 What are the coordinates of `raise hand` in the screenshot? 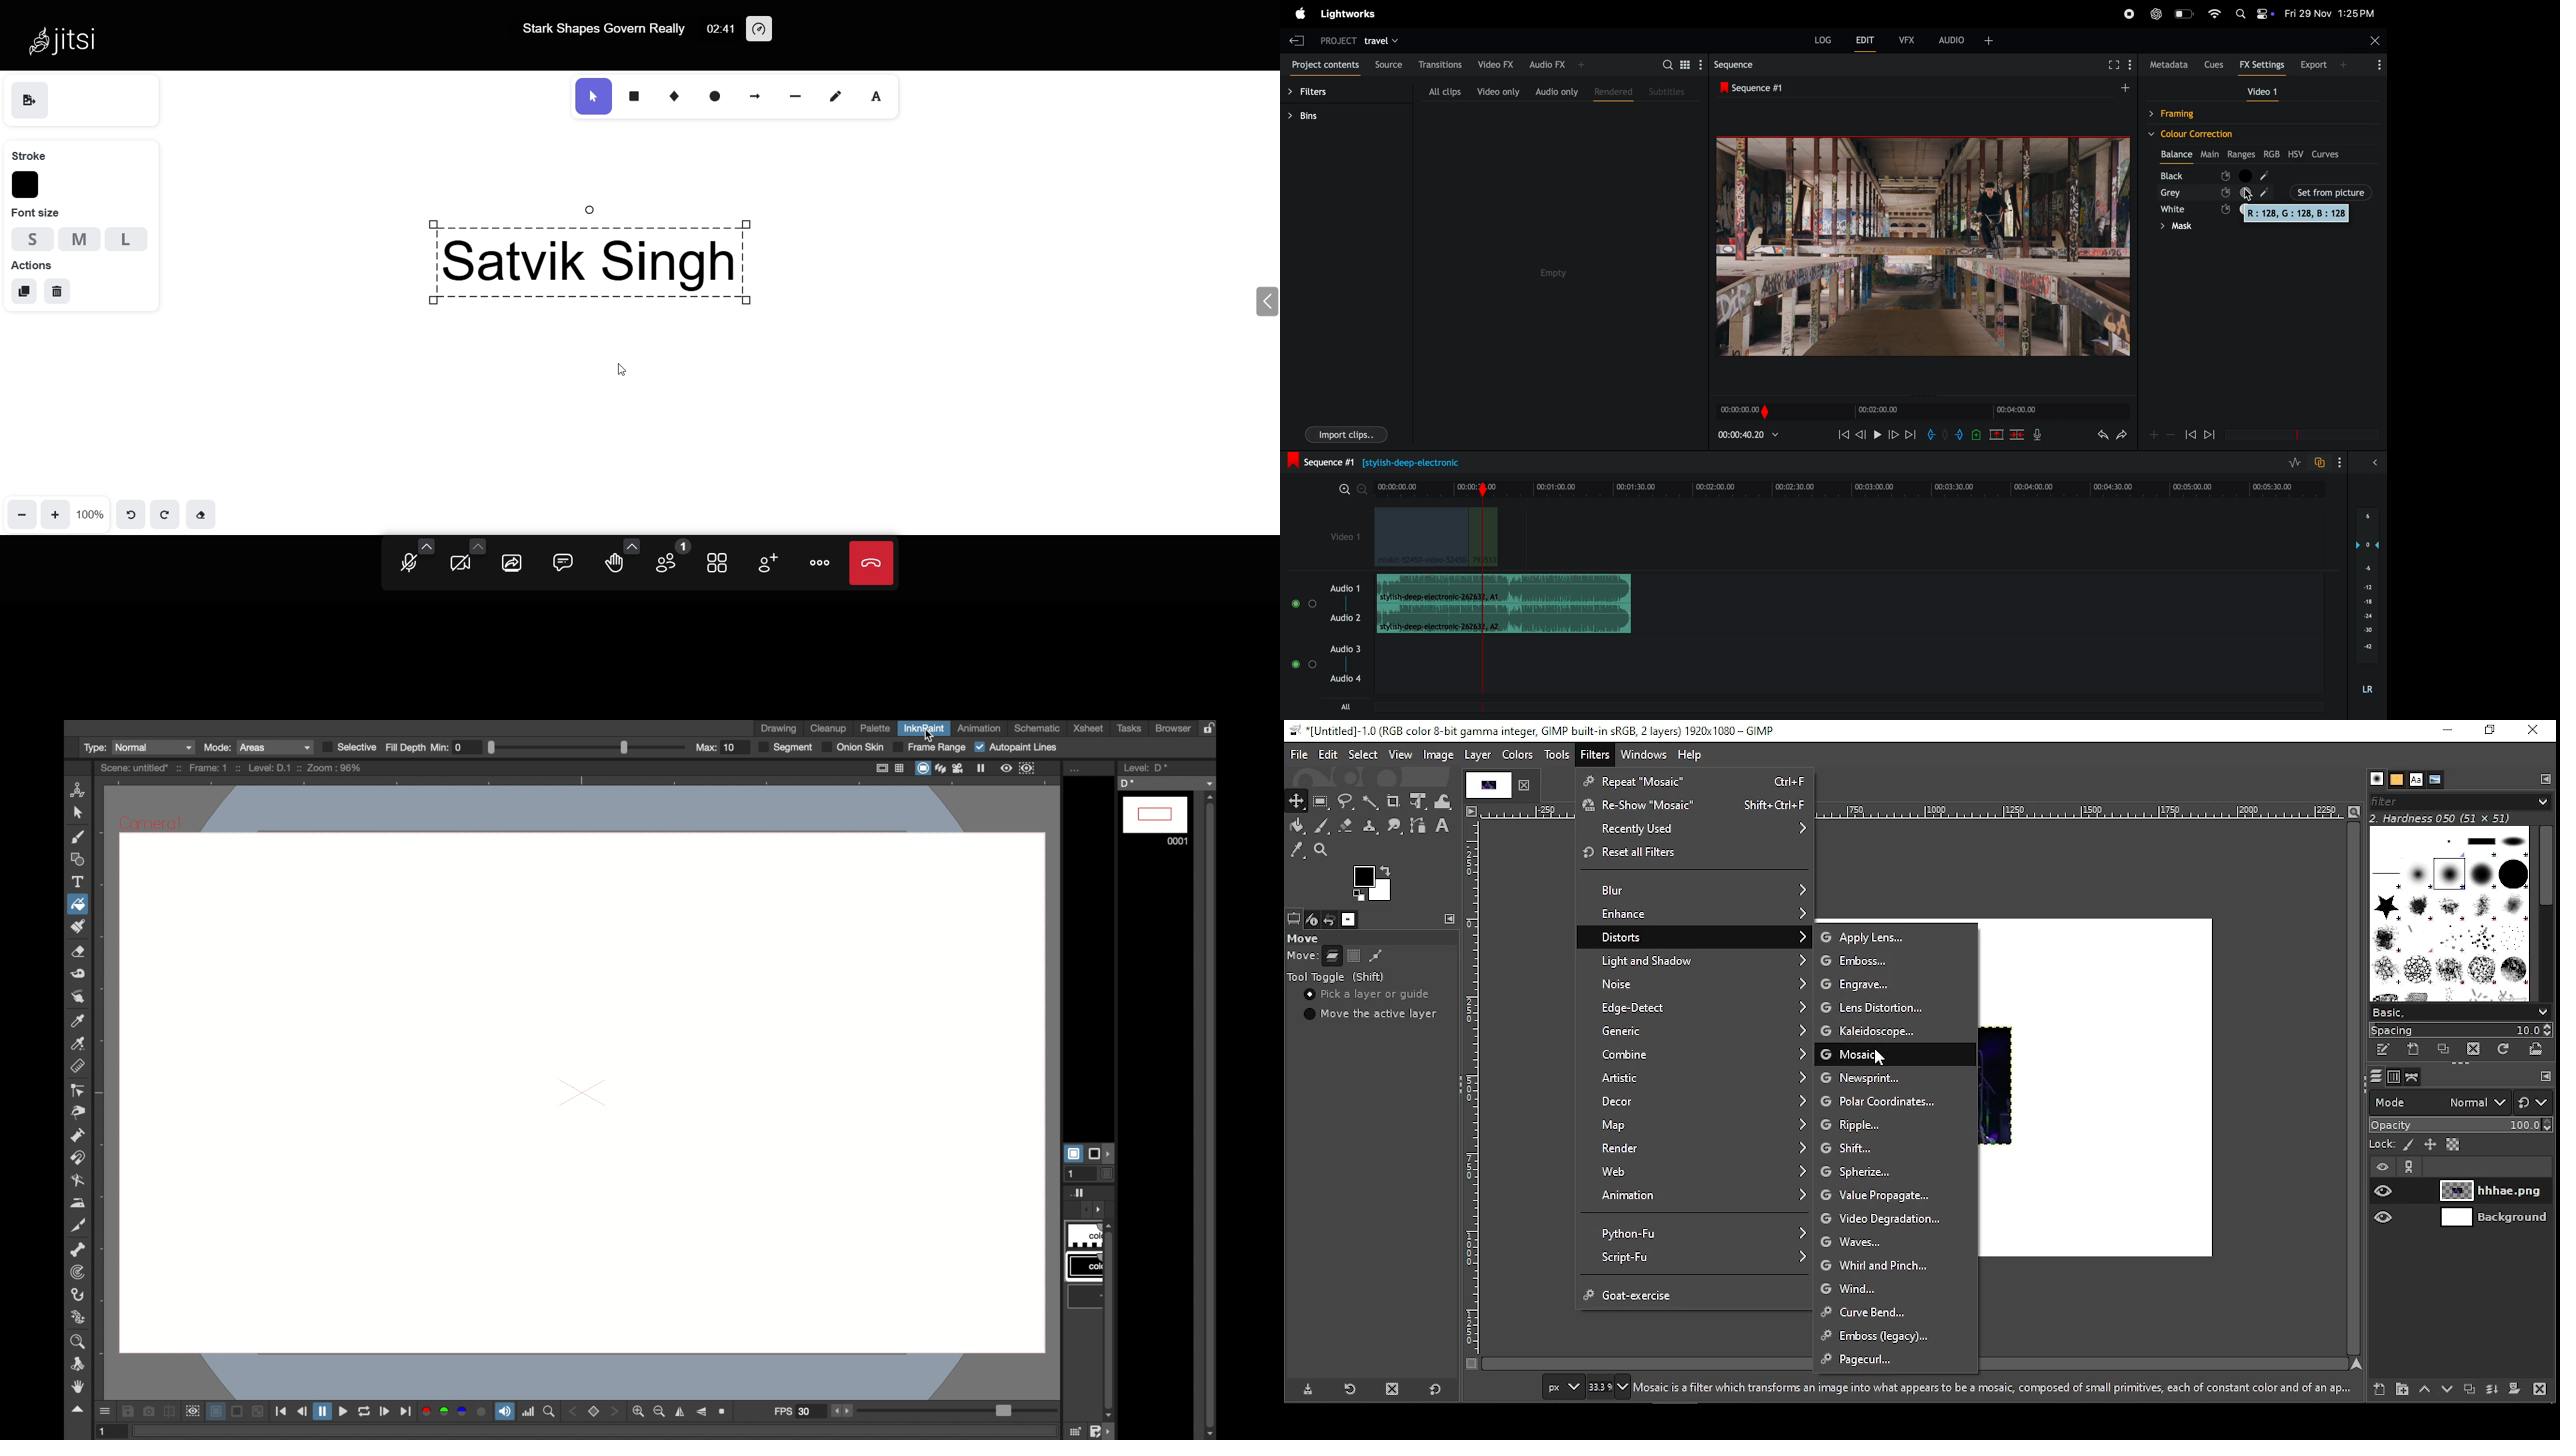 It's located at (613, 566).